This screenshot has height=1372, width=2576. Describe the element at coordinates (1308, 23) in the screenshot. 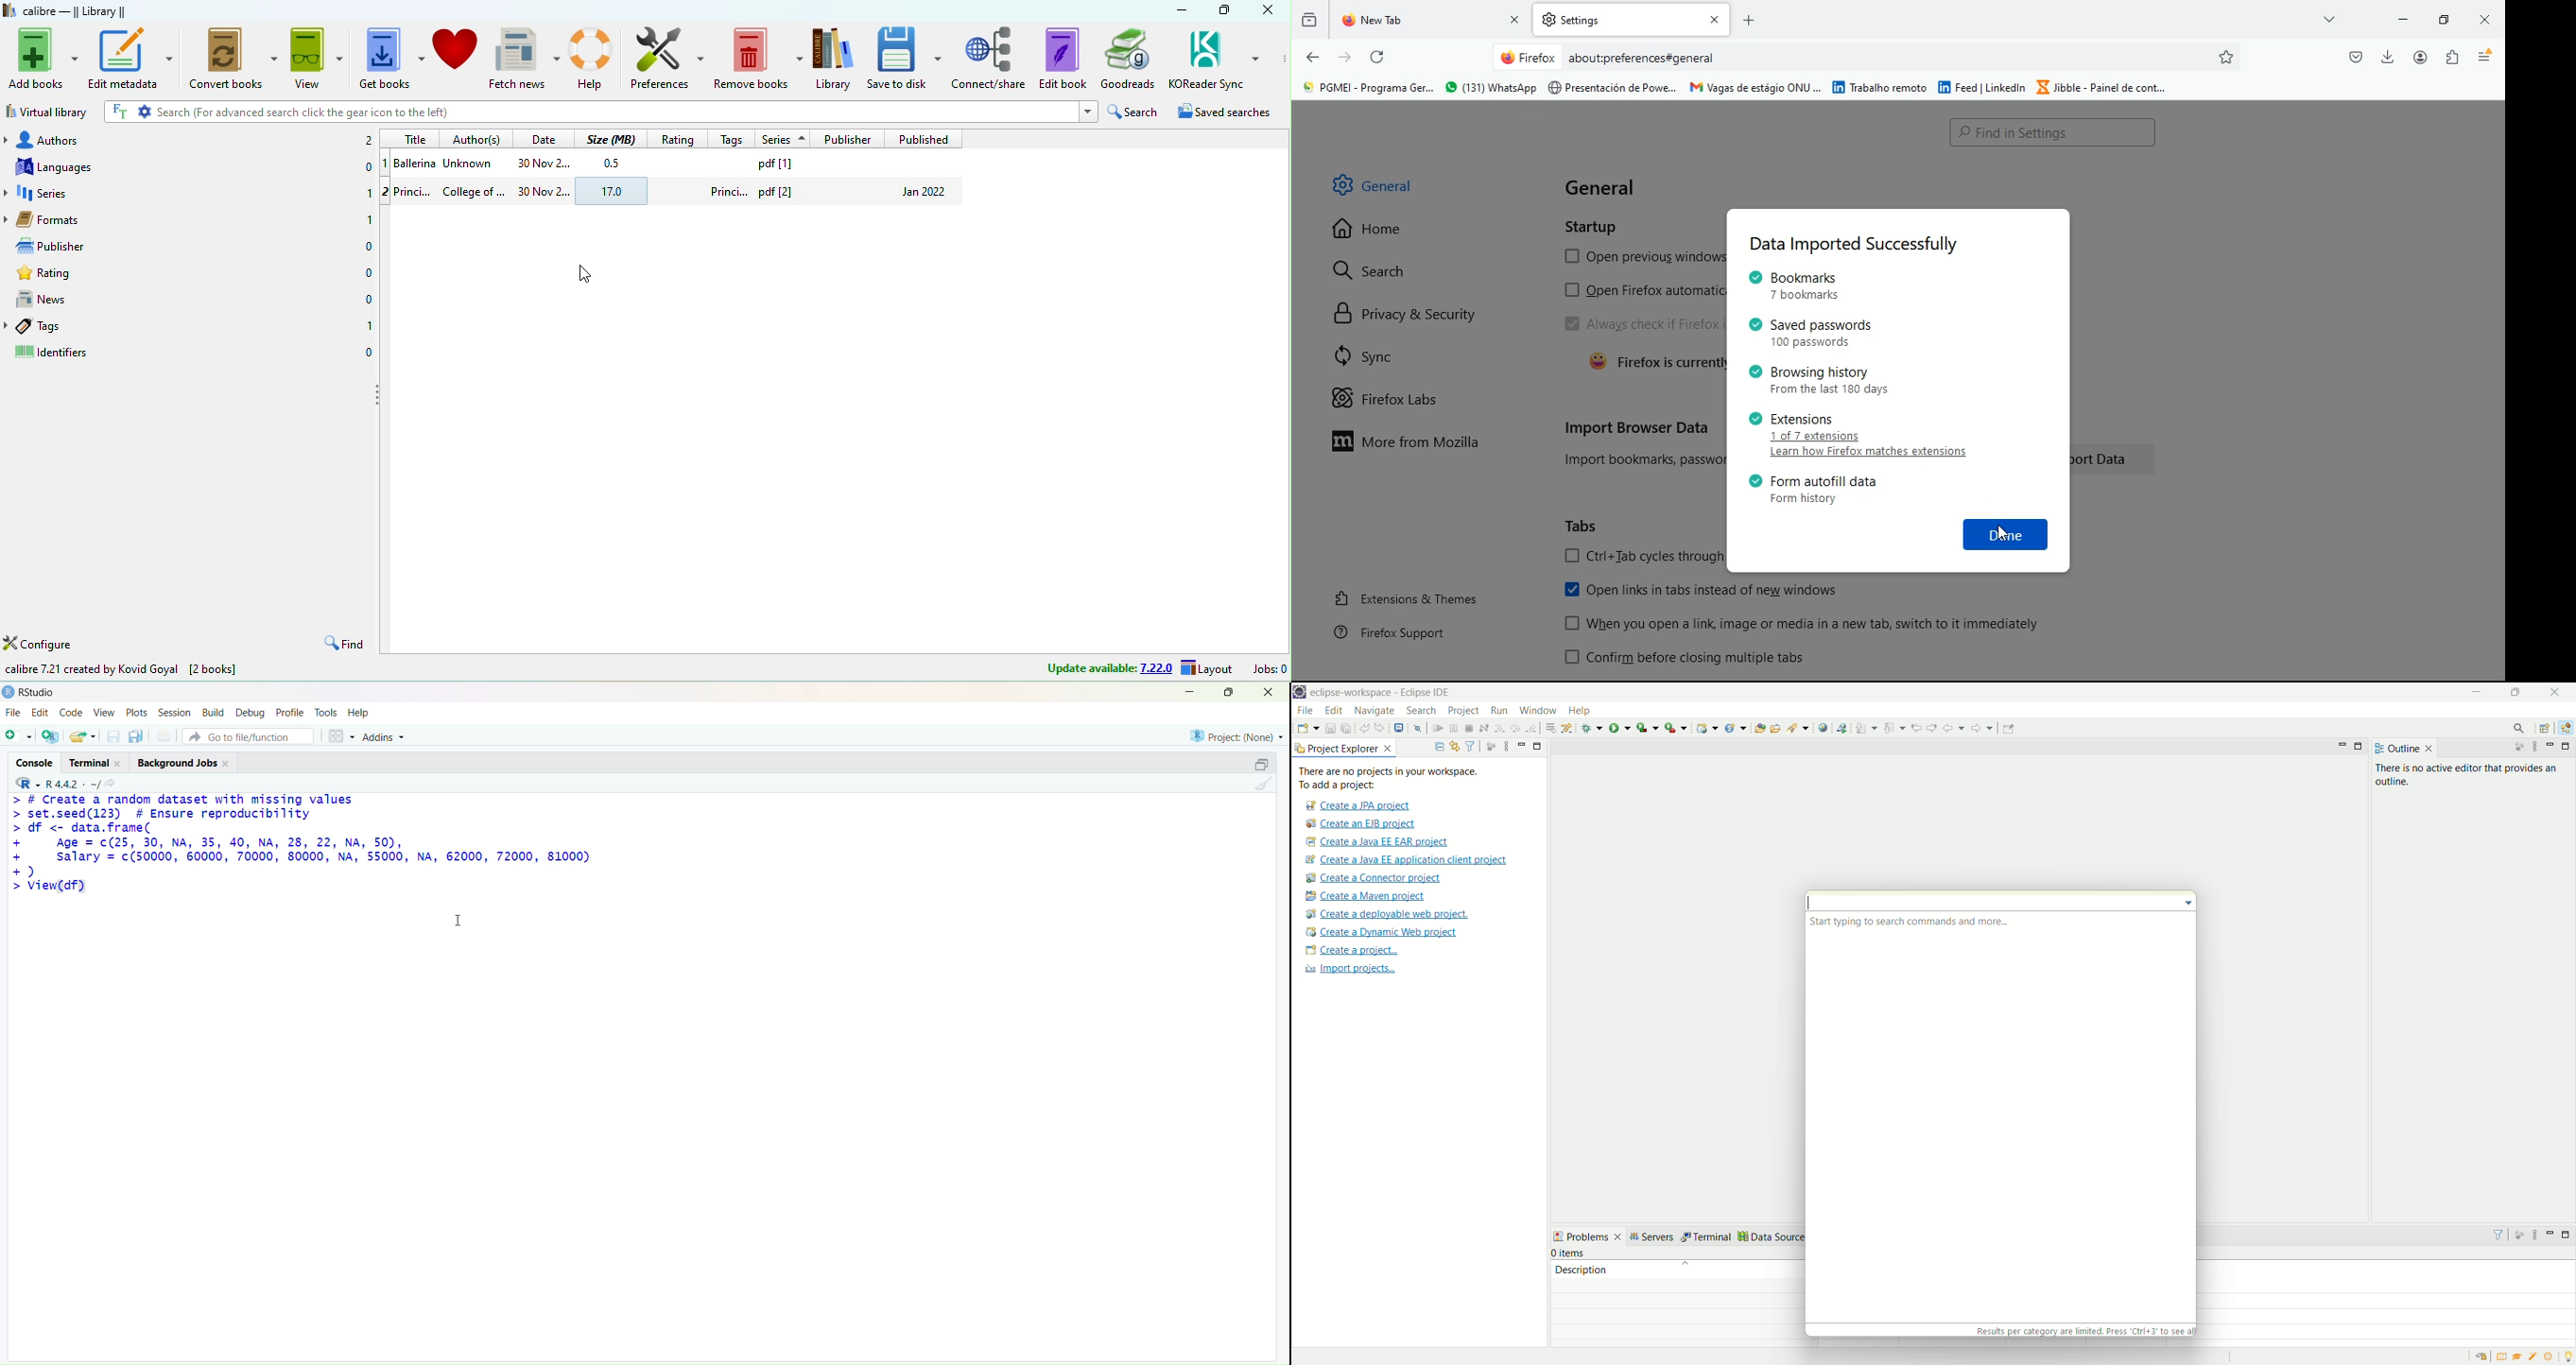

I see `history` at that location.